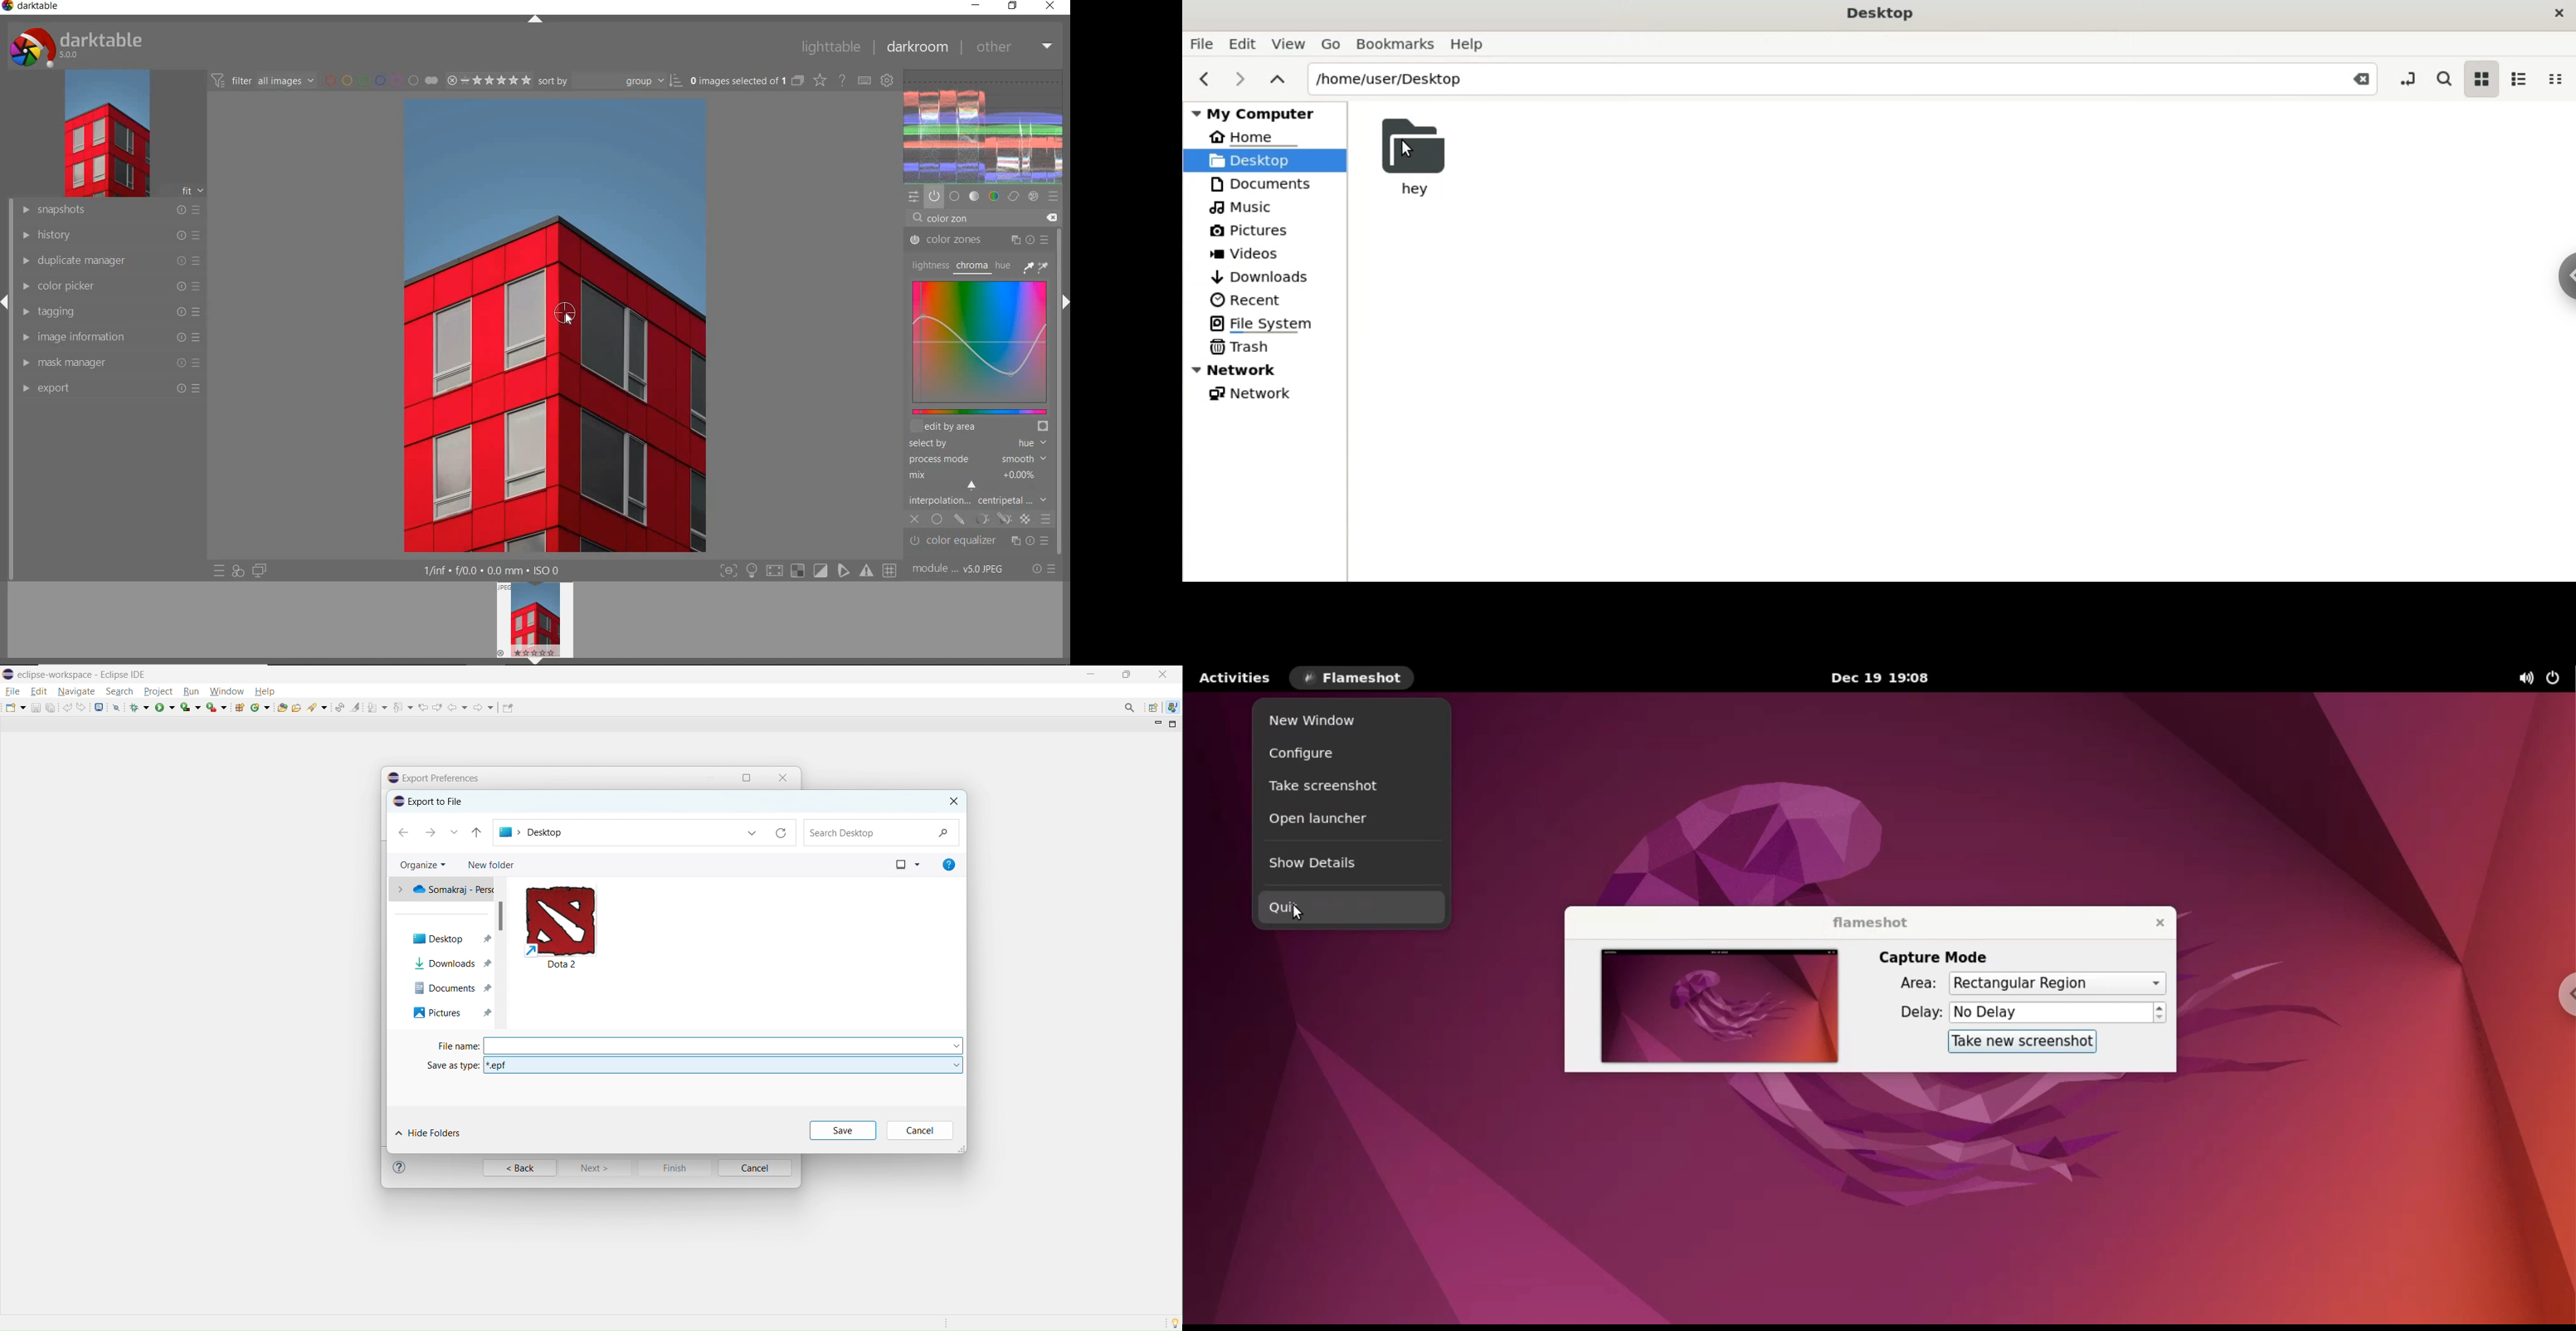 This screenshot has width=2576, height=1344. Describe the element at coordinates (1354, 862) in the screenshot. I see `show details` at that location.